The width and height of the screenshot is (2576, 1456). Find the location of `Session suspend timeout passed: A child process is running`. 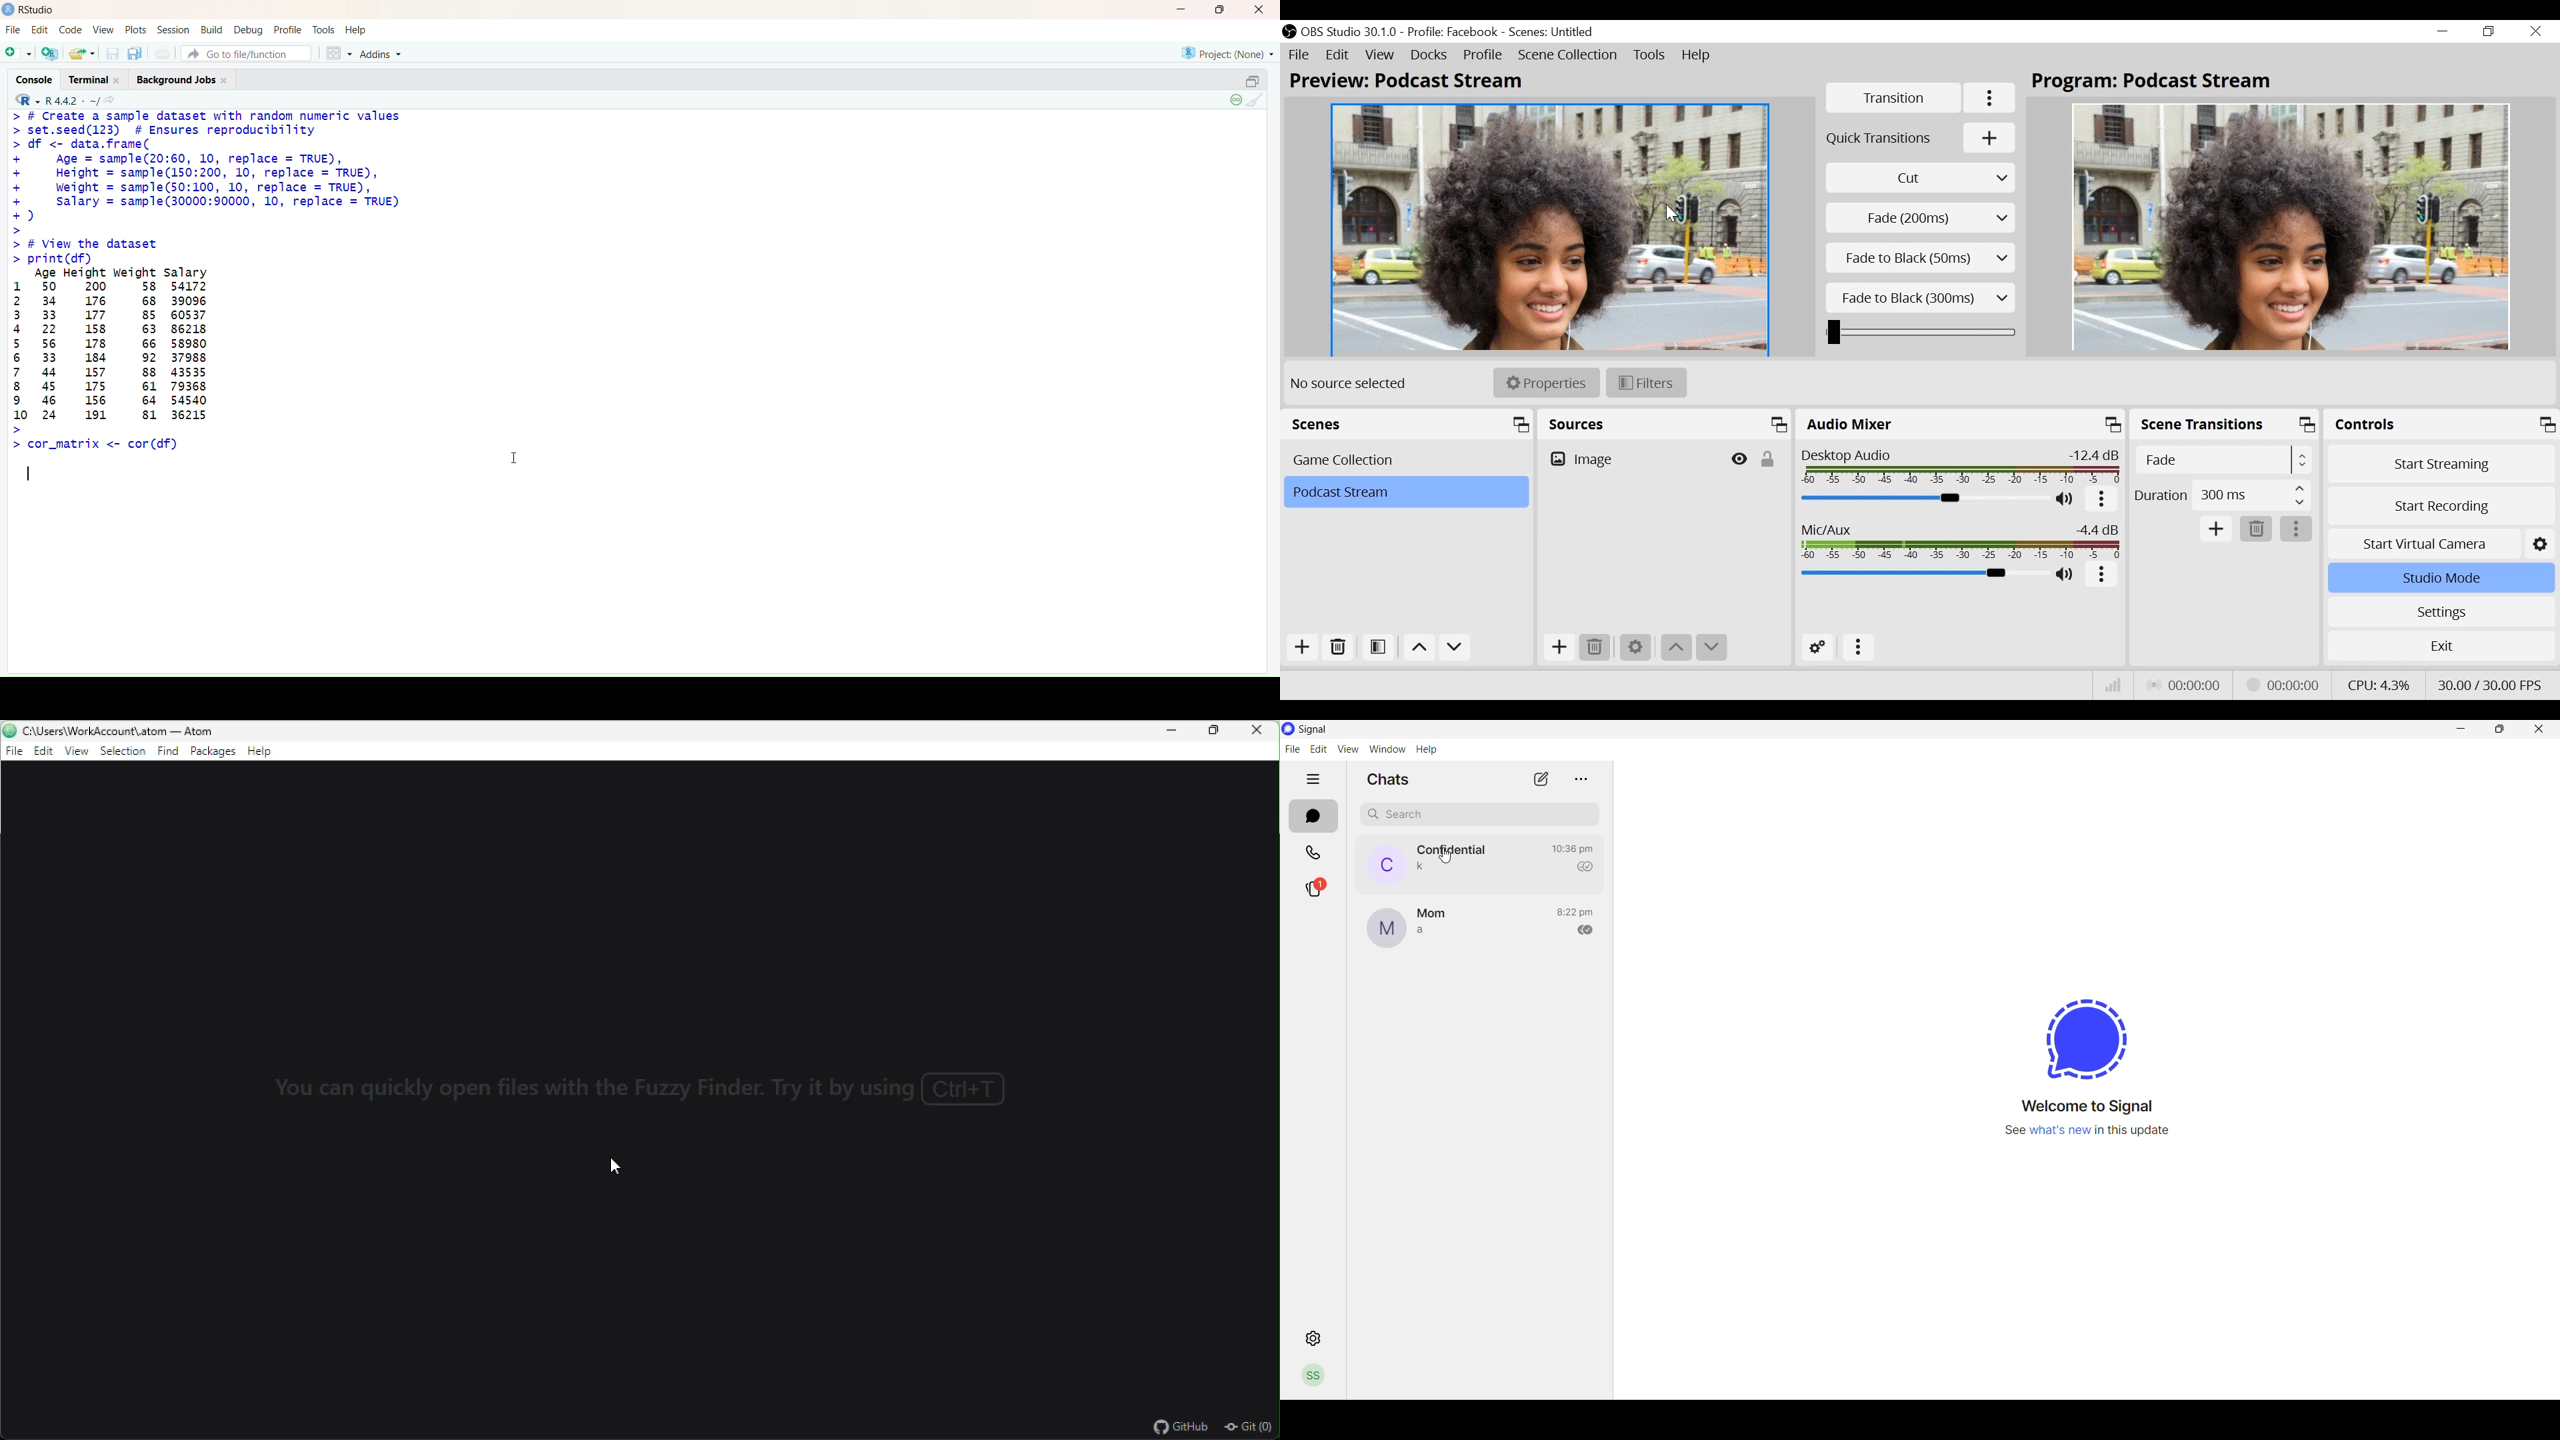

Session suspend timeout passed: A child process is running is located at coordinates (1234, 101).